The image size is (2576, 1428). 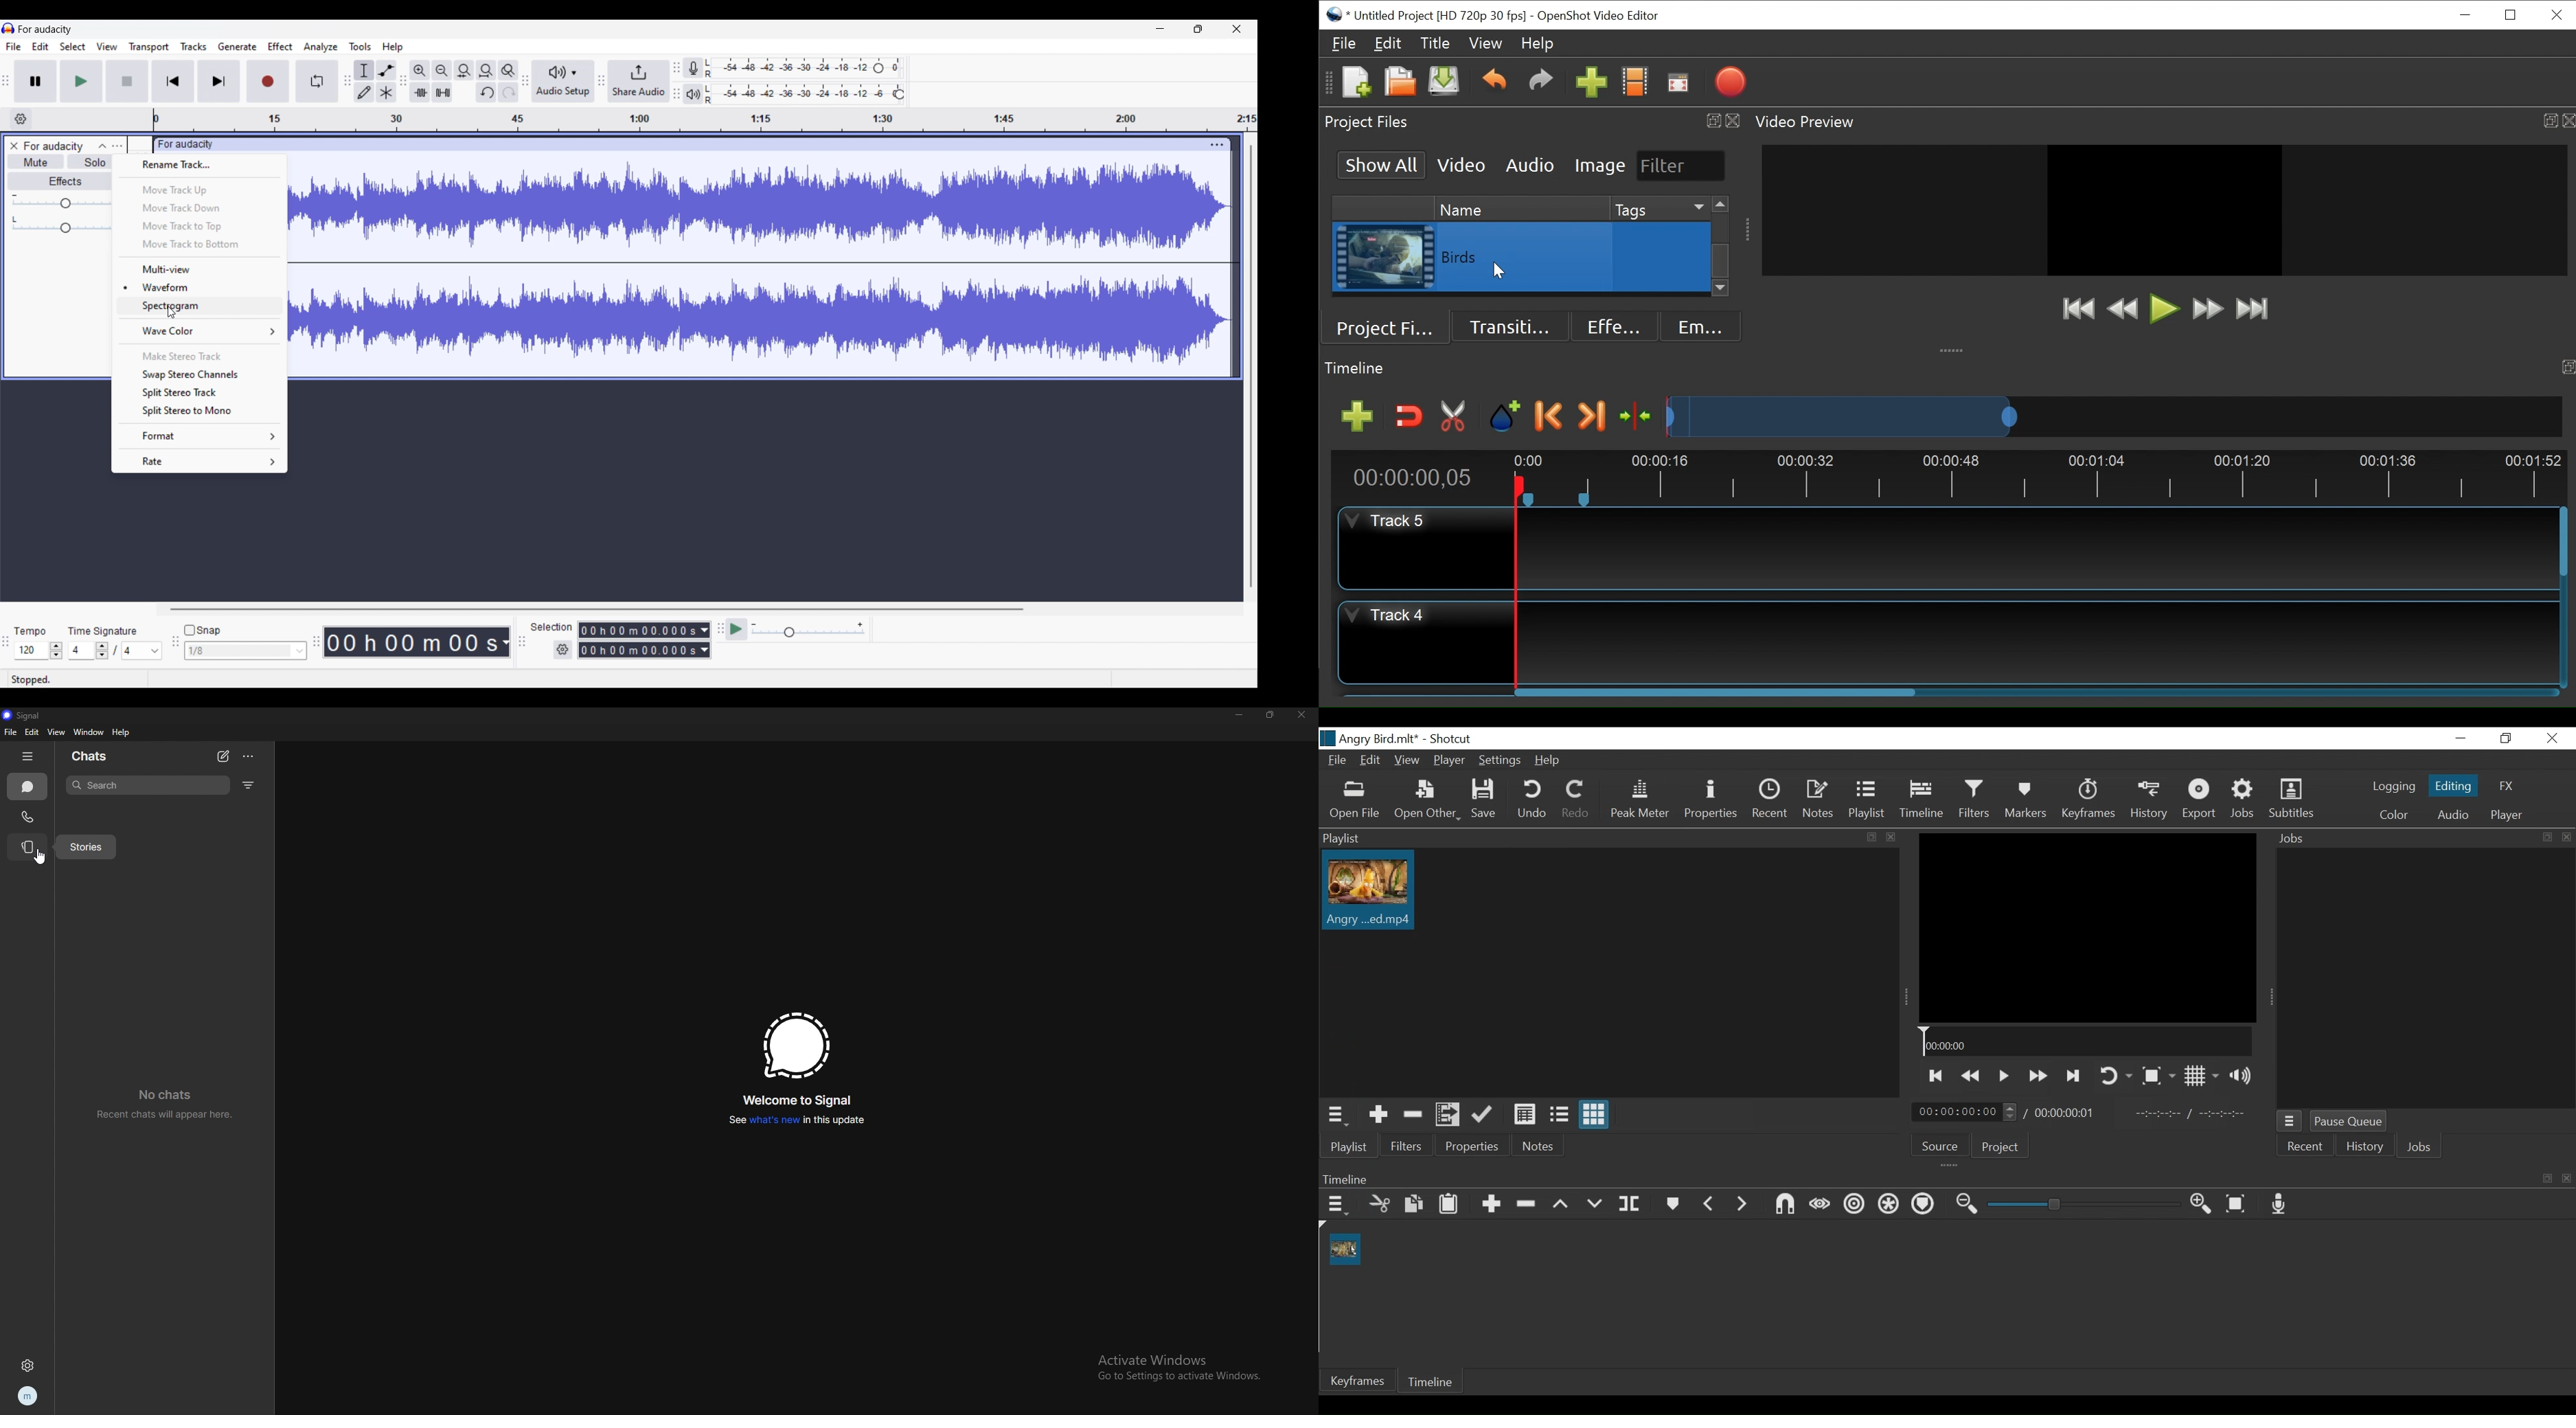 What do you see at coordinates (731, 1122) in the screenshot?
I see `See` at bounding box center [731, 1122].